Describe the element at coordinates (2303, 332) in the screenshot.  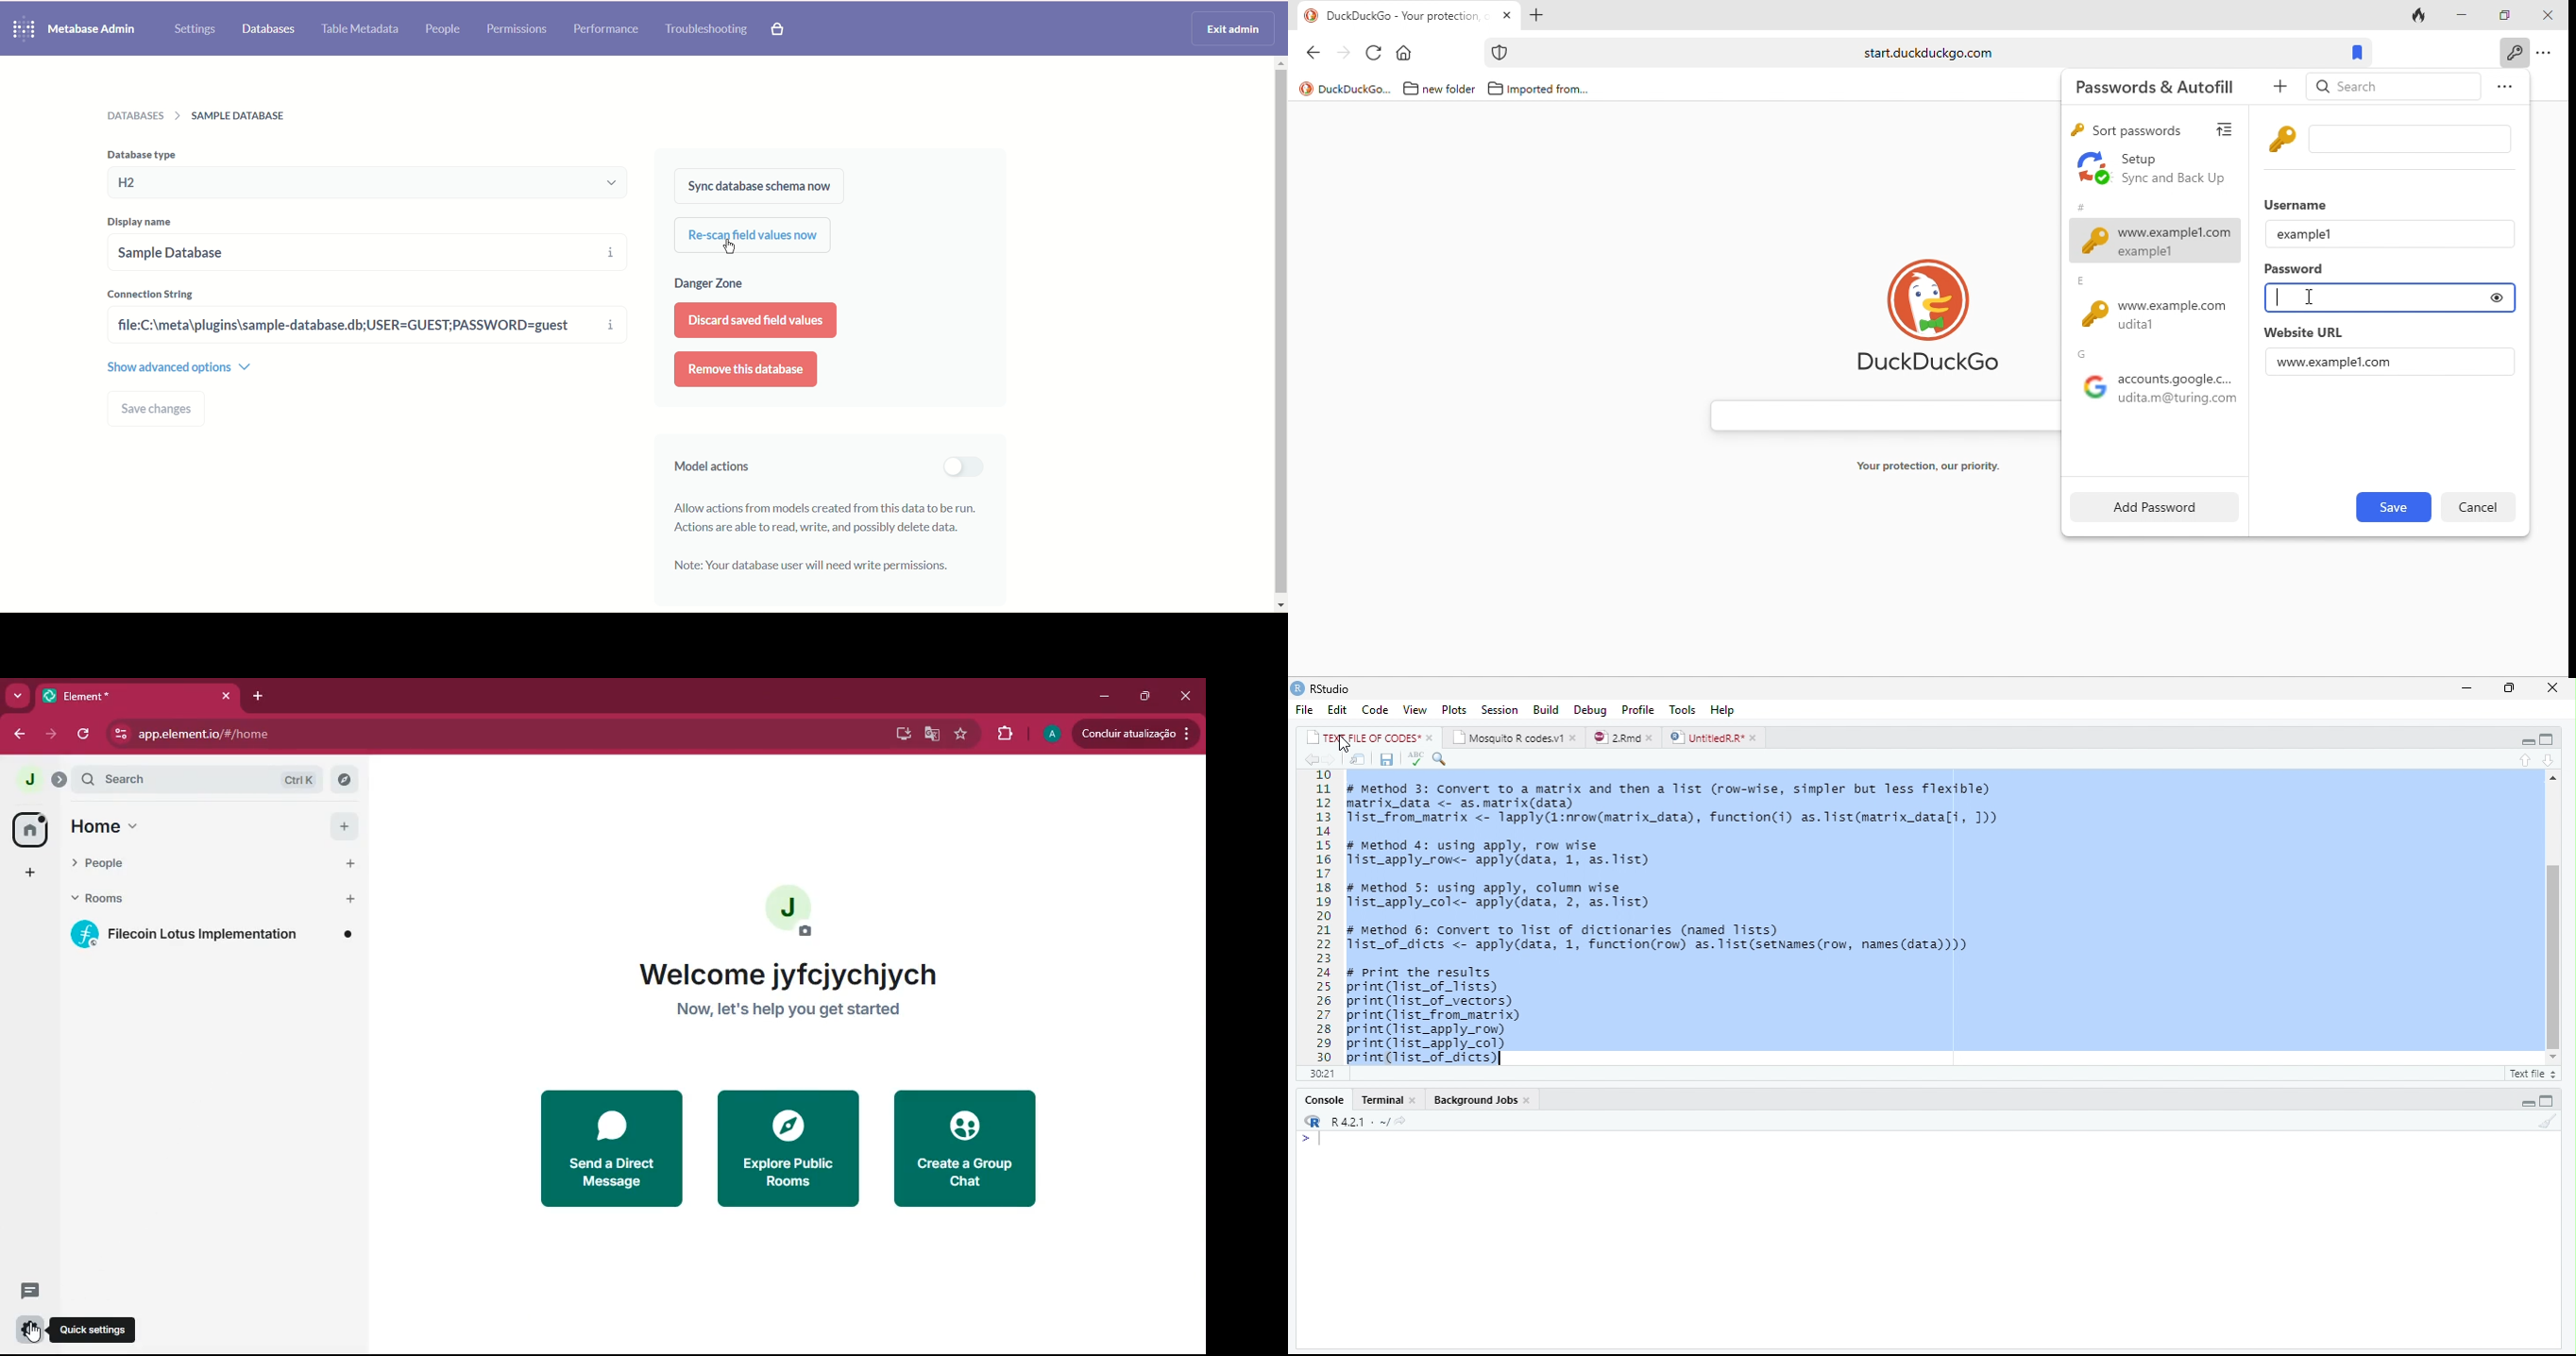
I see `website url` at that location.